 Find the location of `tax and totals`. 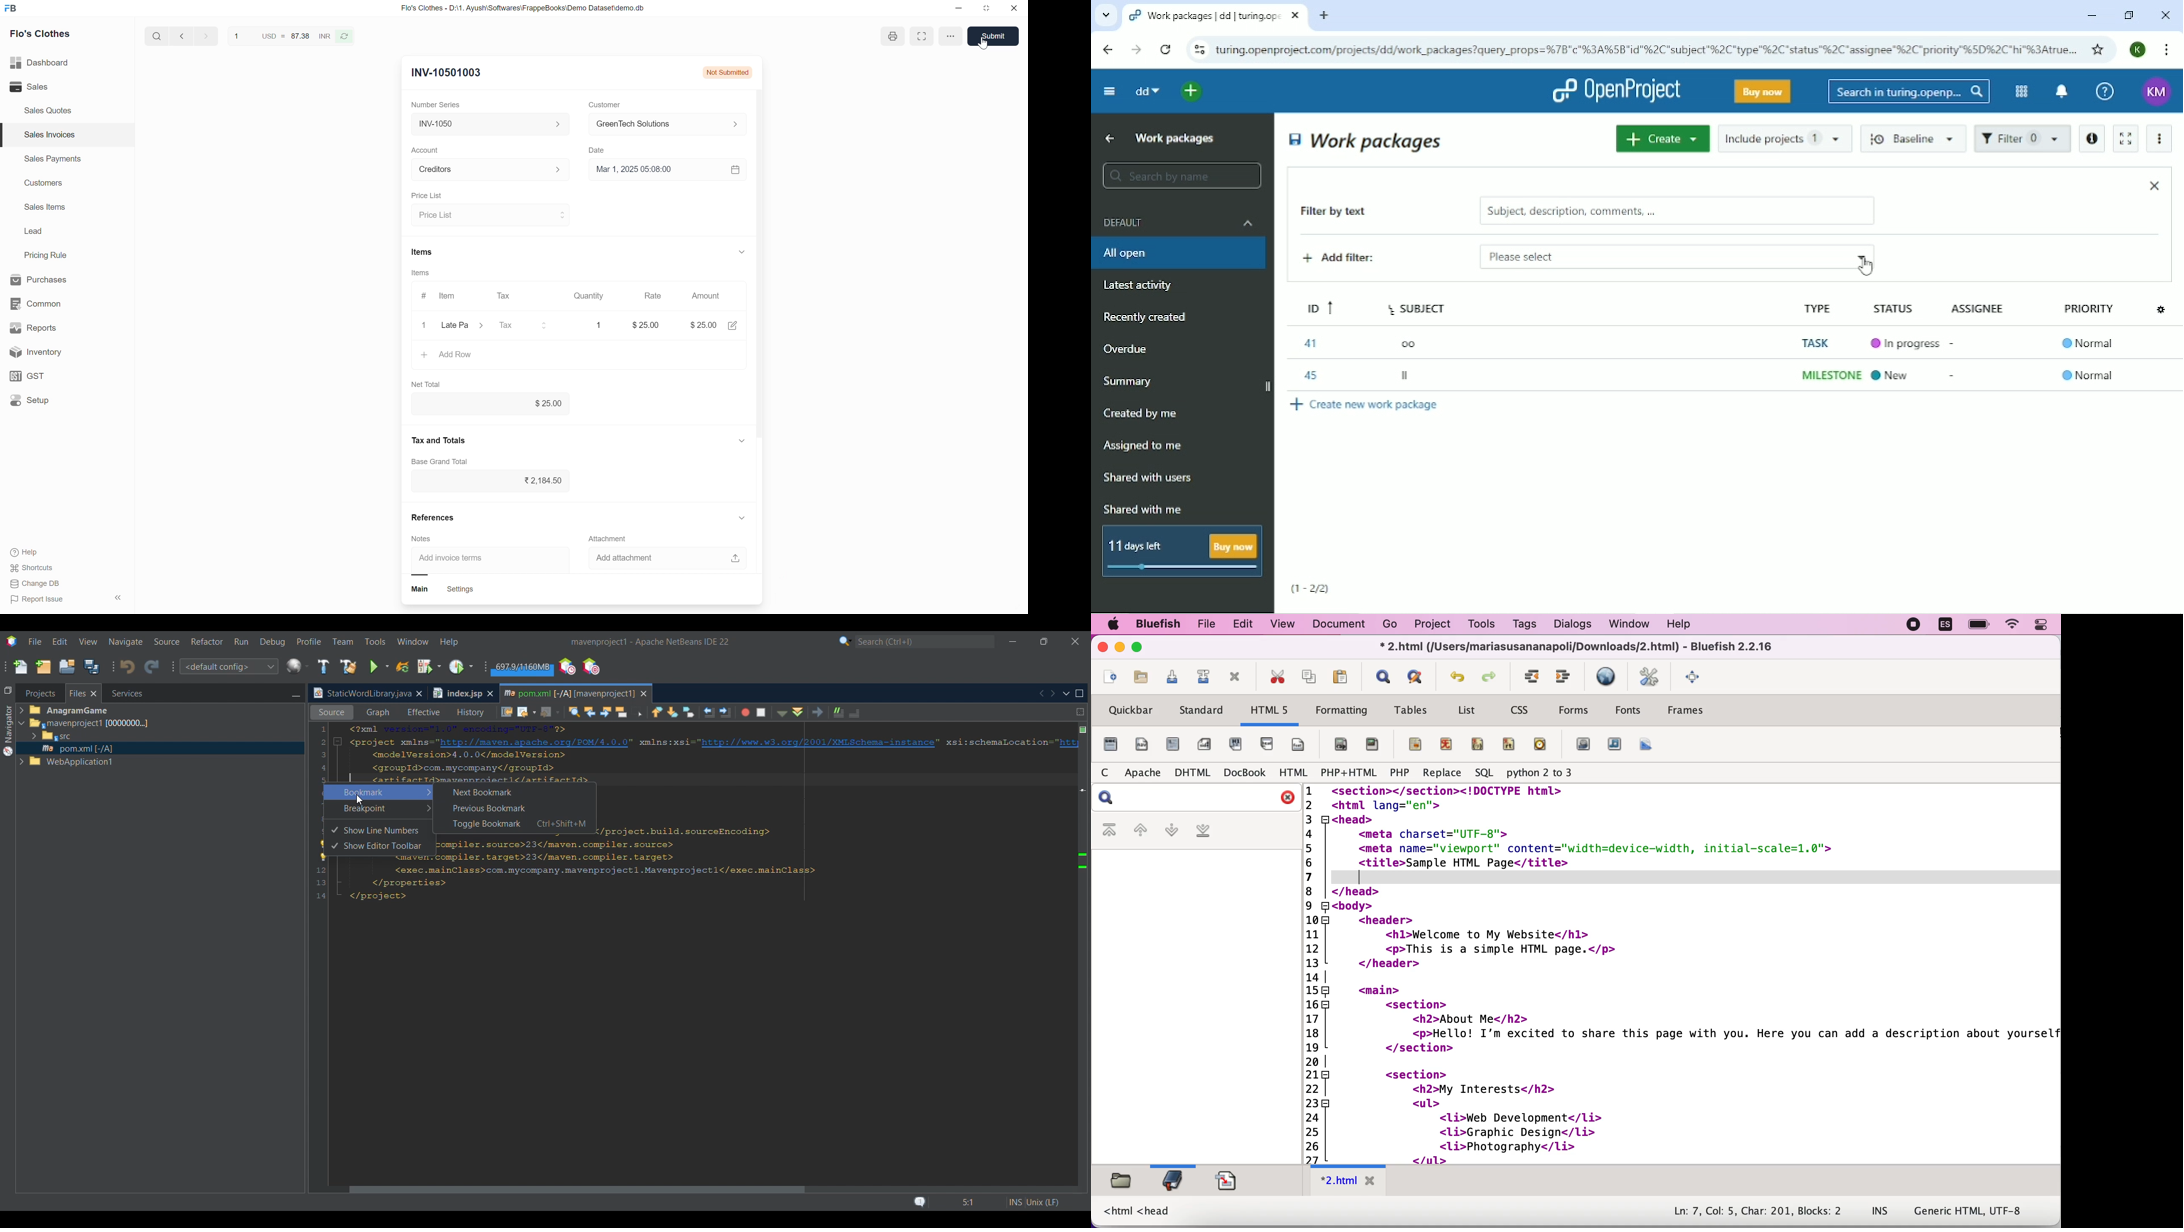

tax and totals is located at coordinates (446, 440).